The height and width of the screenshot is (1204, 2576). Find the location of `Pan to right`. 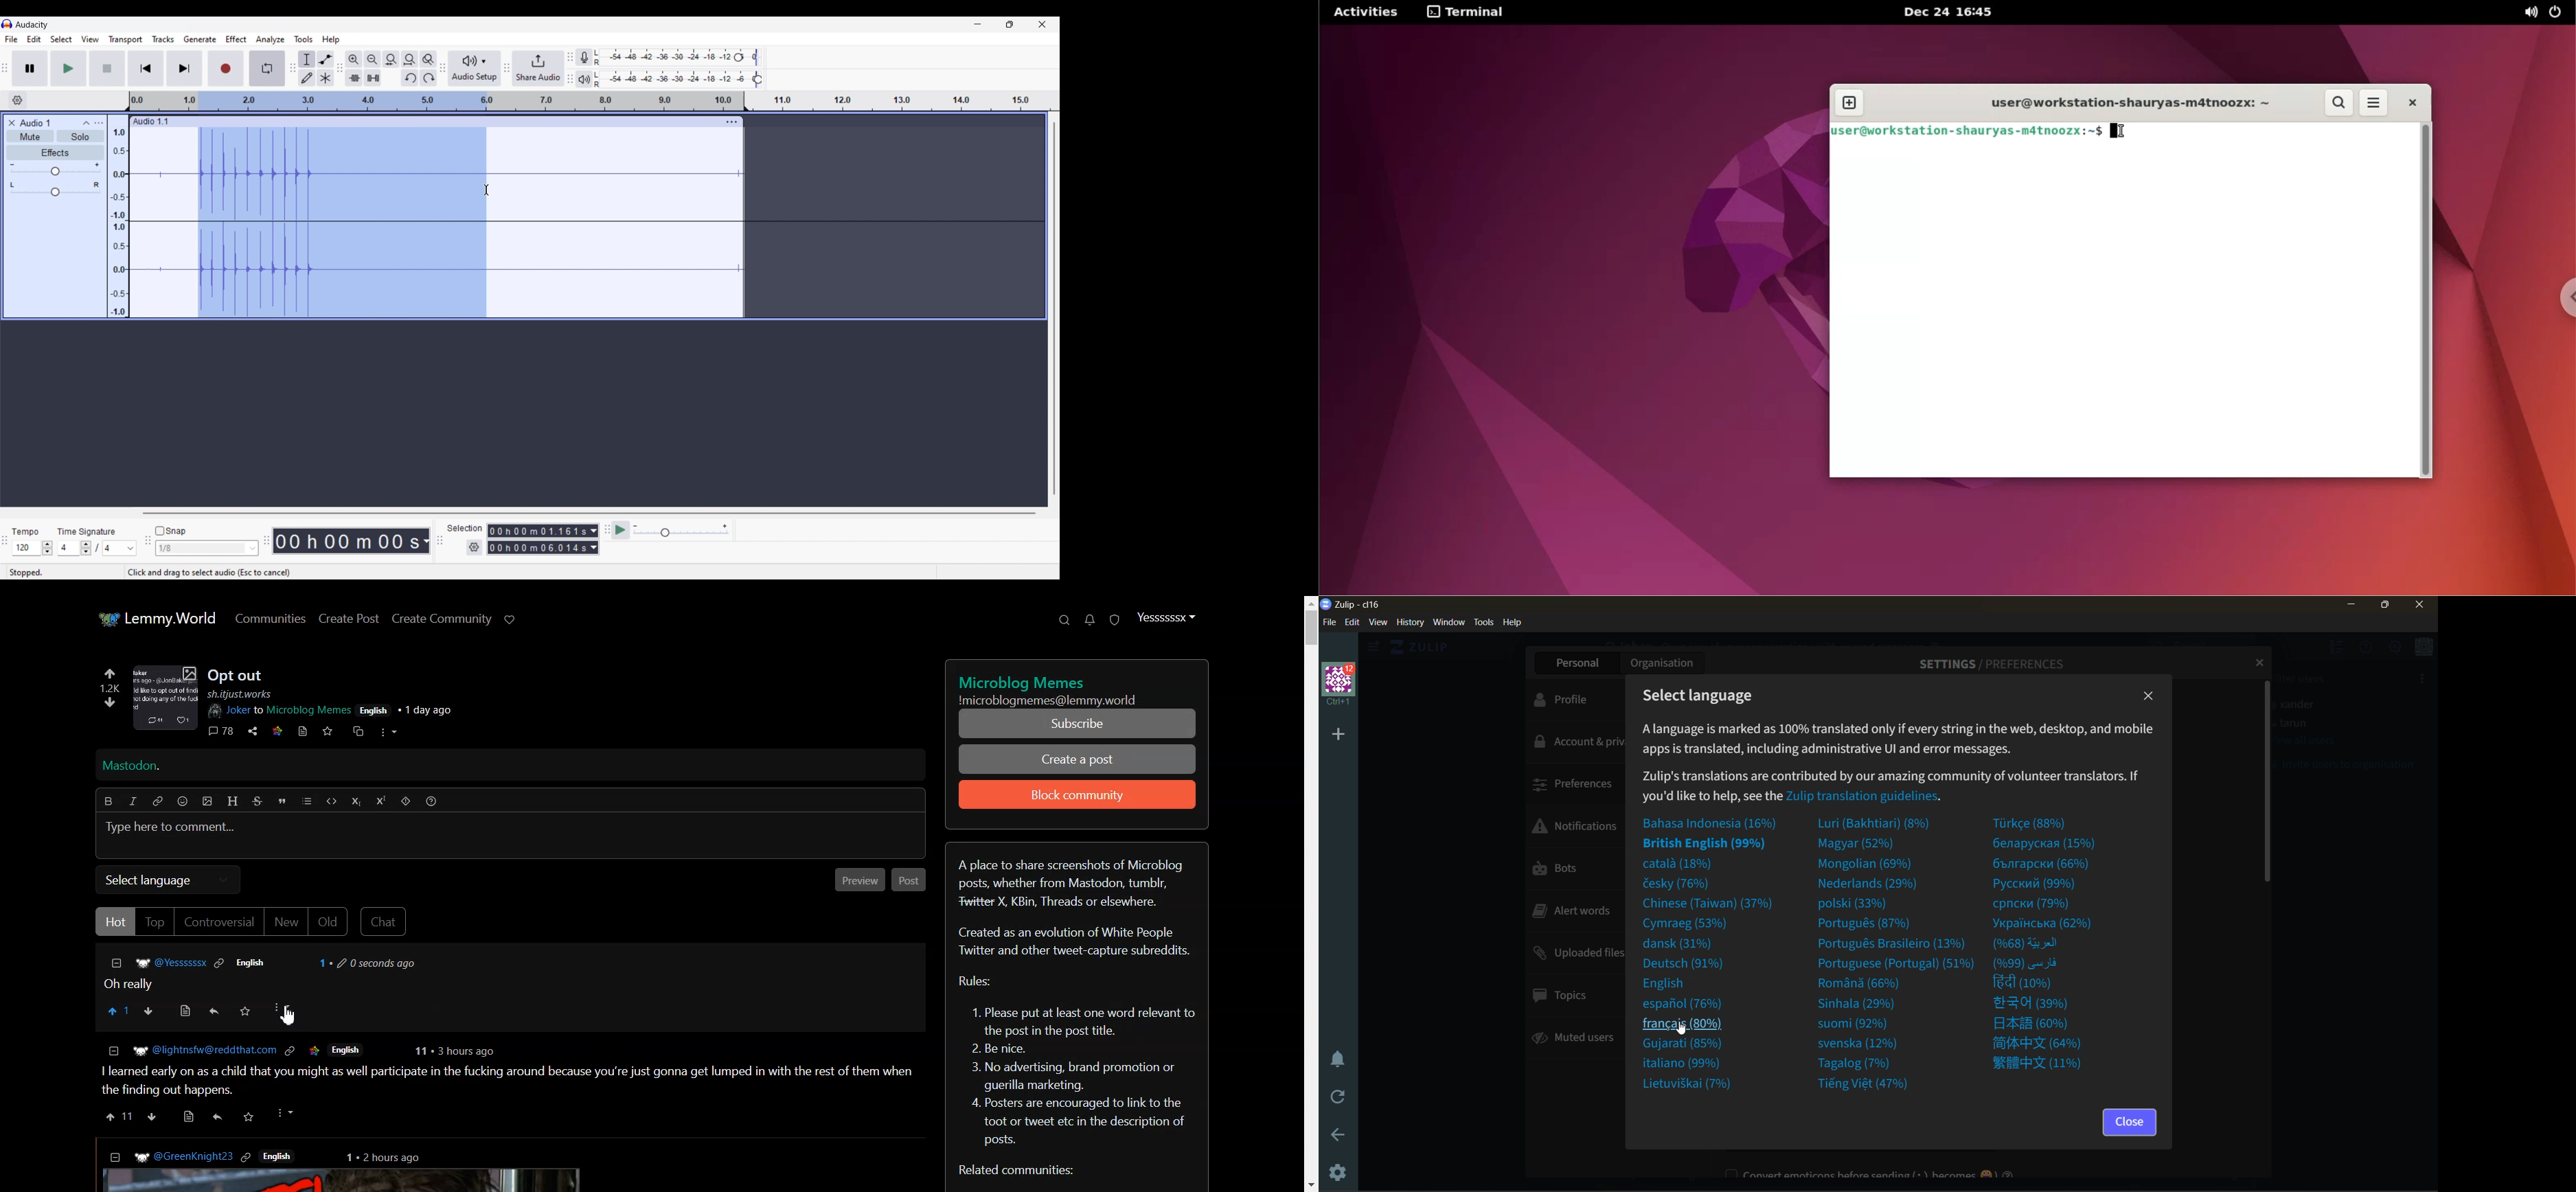

Pan to right is located at coordinates (97, 185).